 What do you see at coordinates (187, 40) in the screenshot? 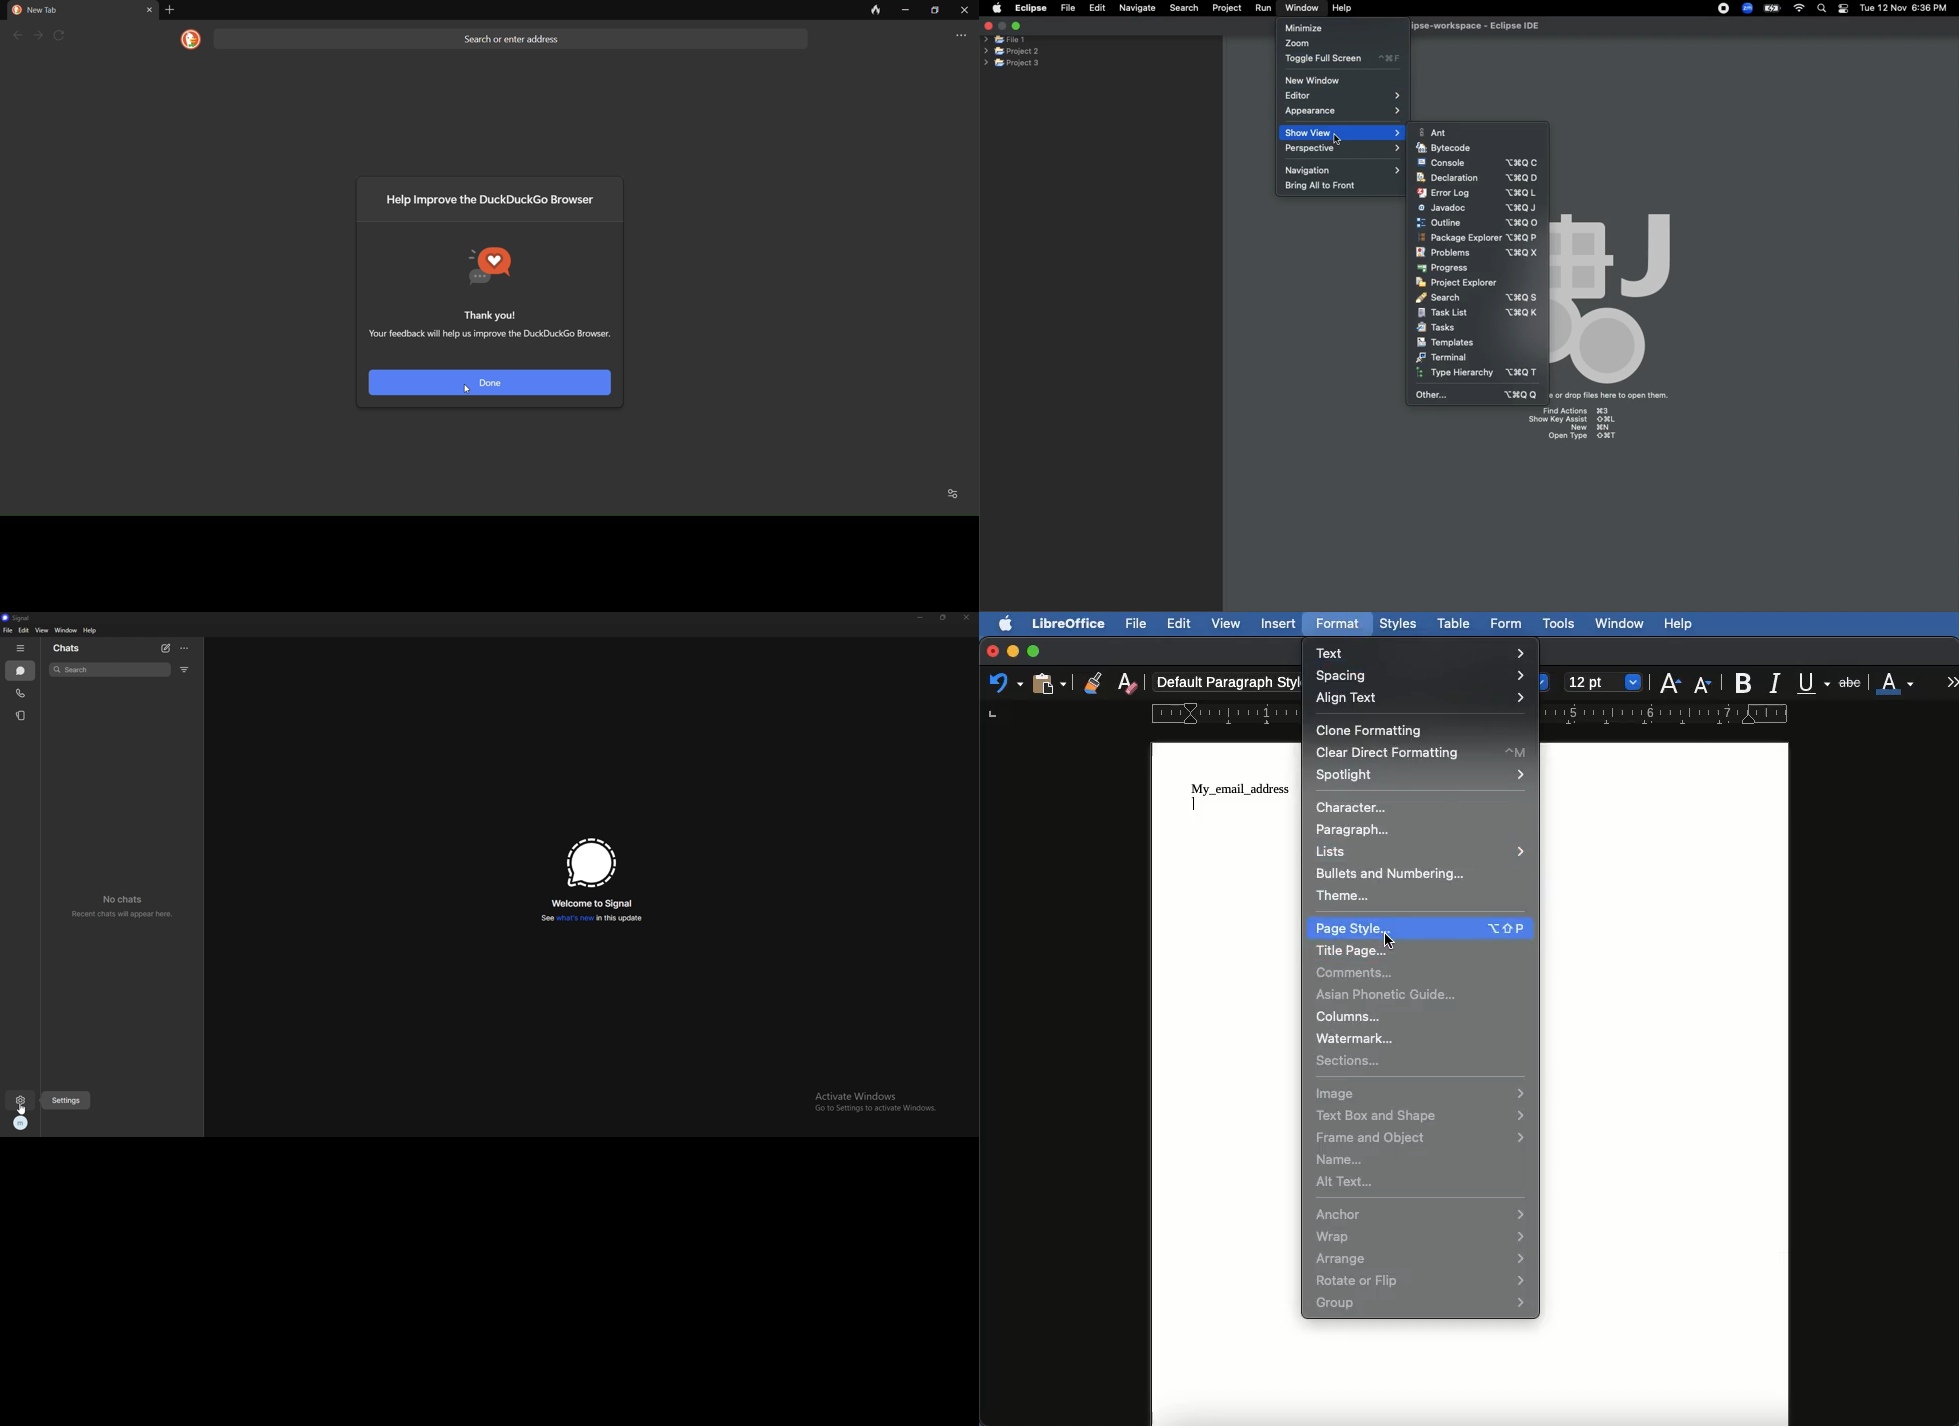
I see `logo` at bounding box center [187, 40].